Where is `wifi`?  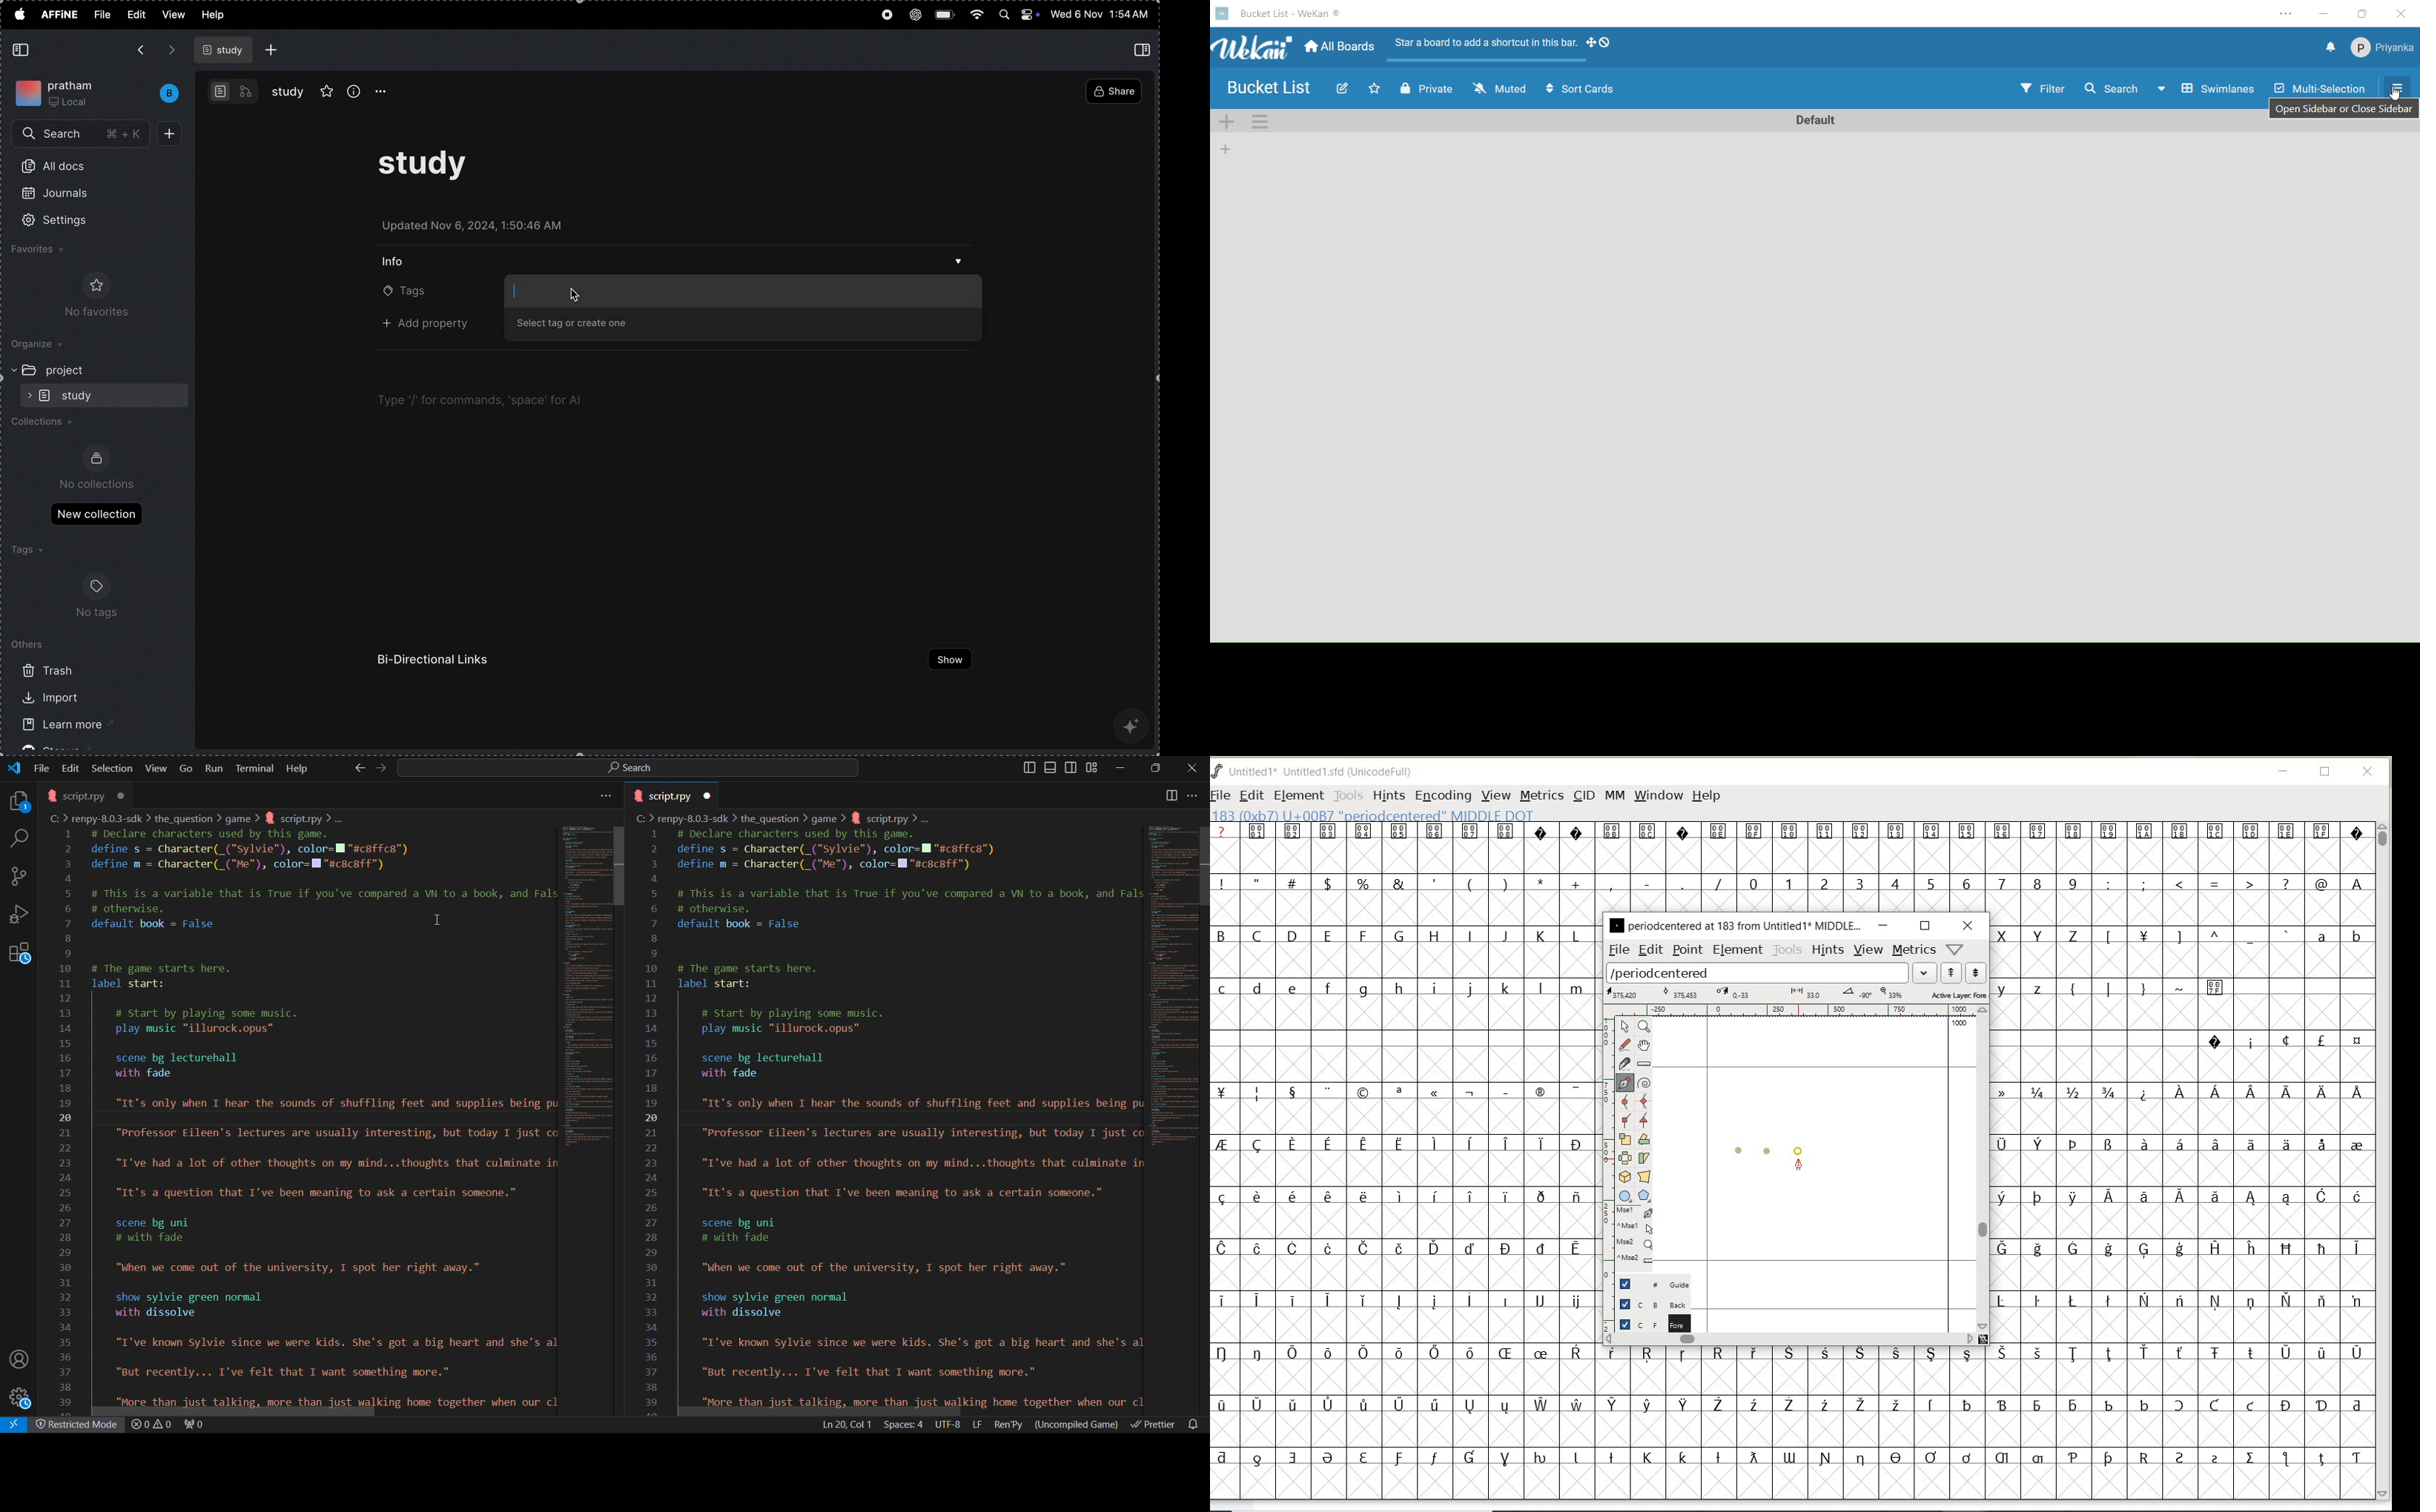 wifi is located at coordinates (977, 15).